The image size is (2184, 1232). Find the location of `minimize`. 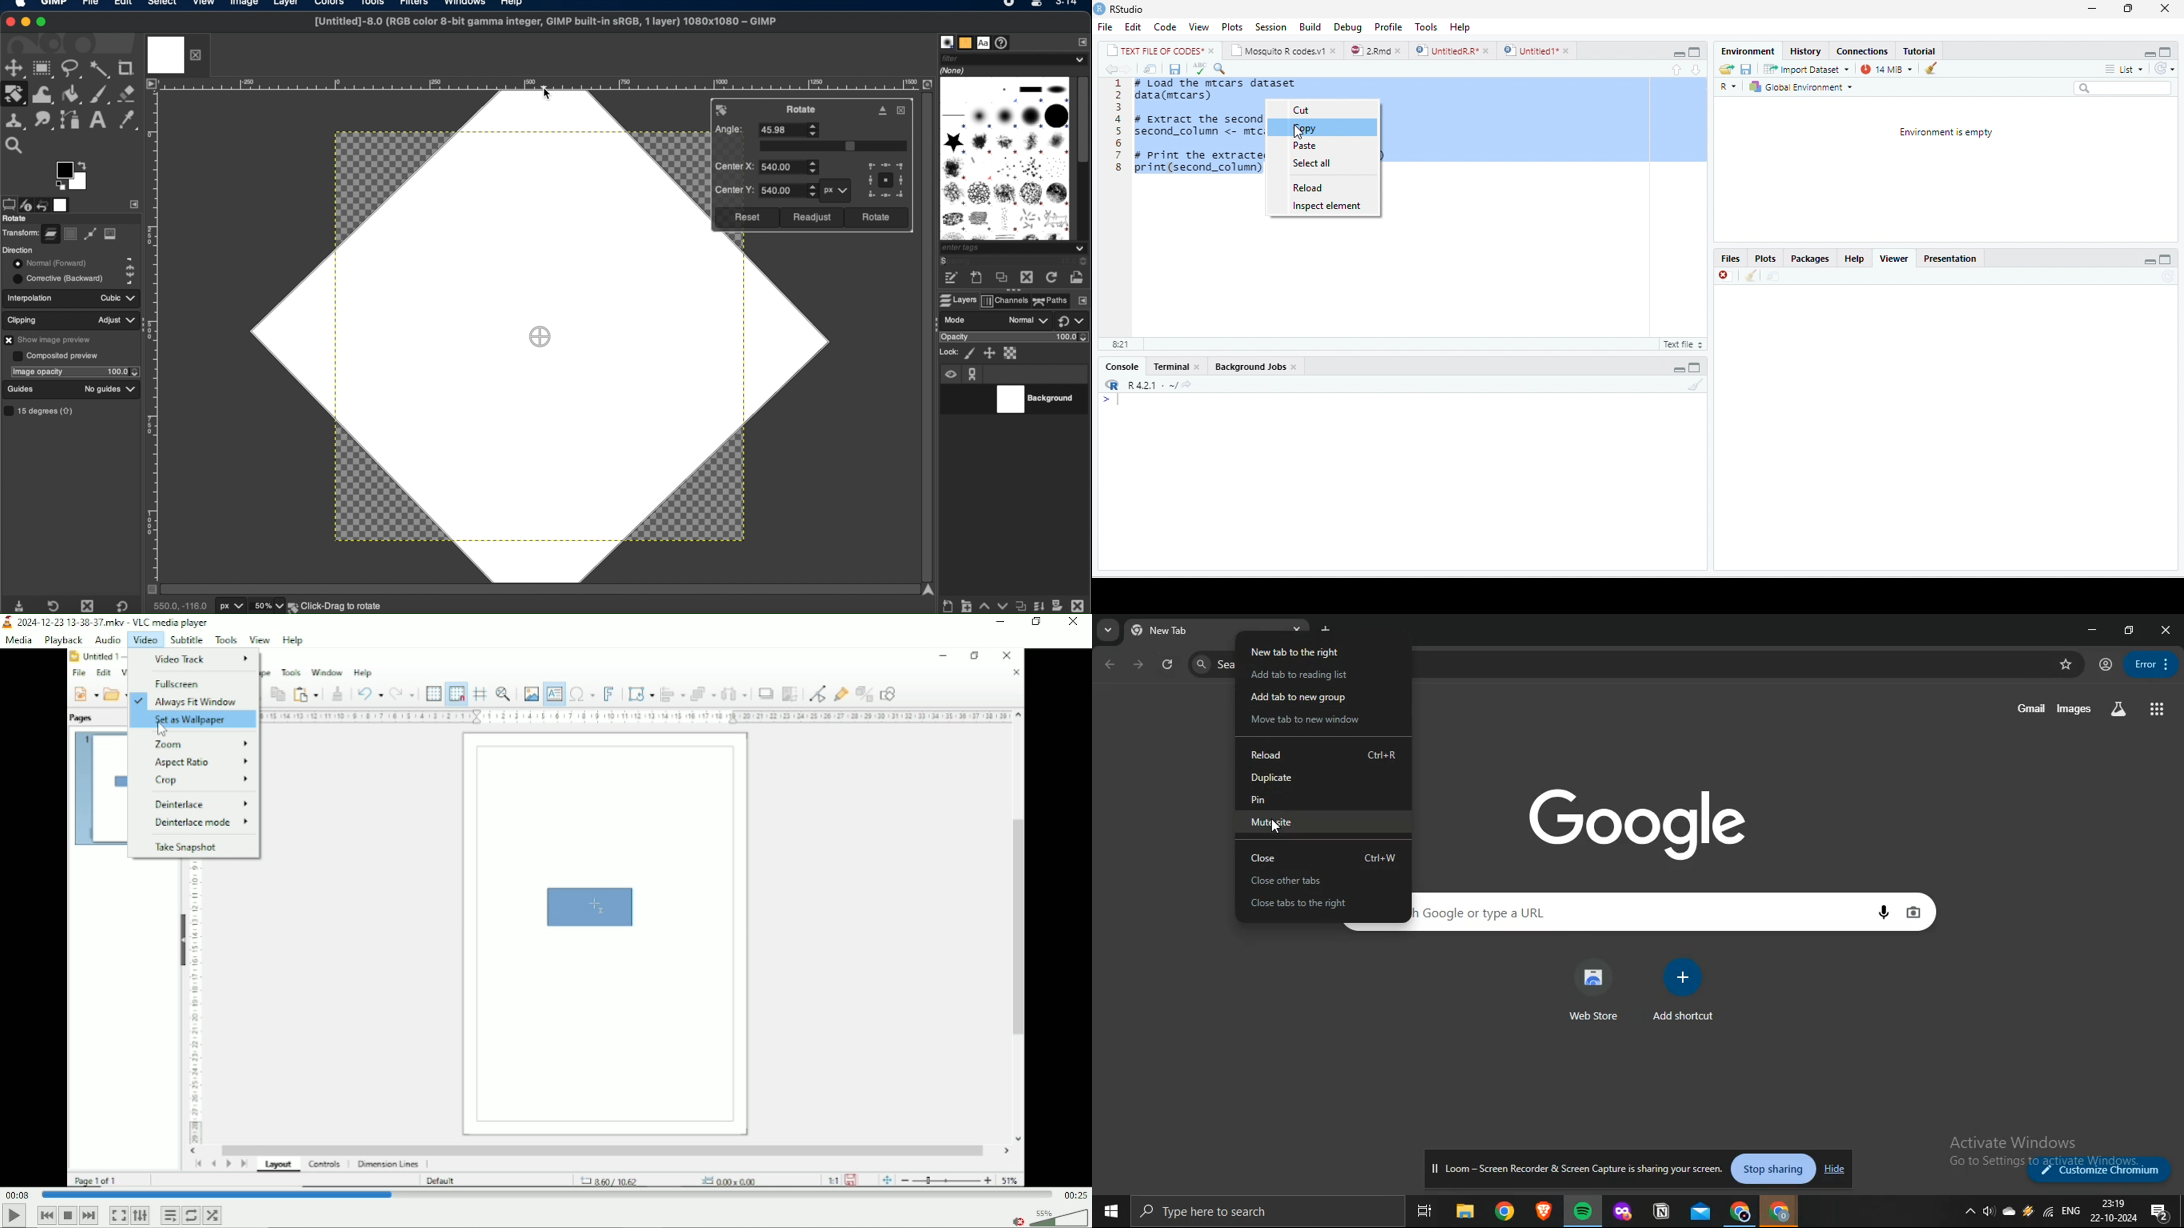

minimize is located at coordinates (2151, 51).